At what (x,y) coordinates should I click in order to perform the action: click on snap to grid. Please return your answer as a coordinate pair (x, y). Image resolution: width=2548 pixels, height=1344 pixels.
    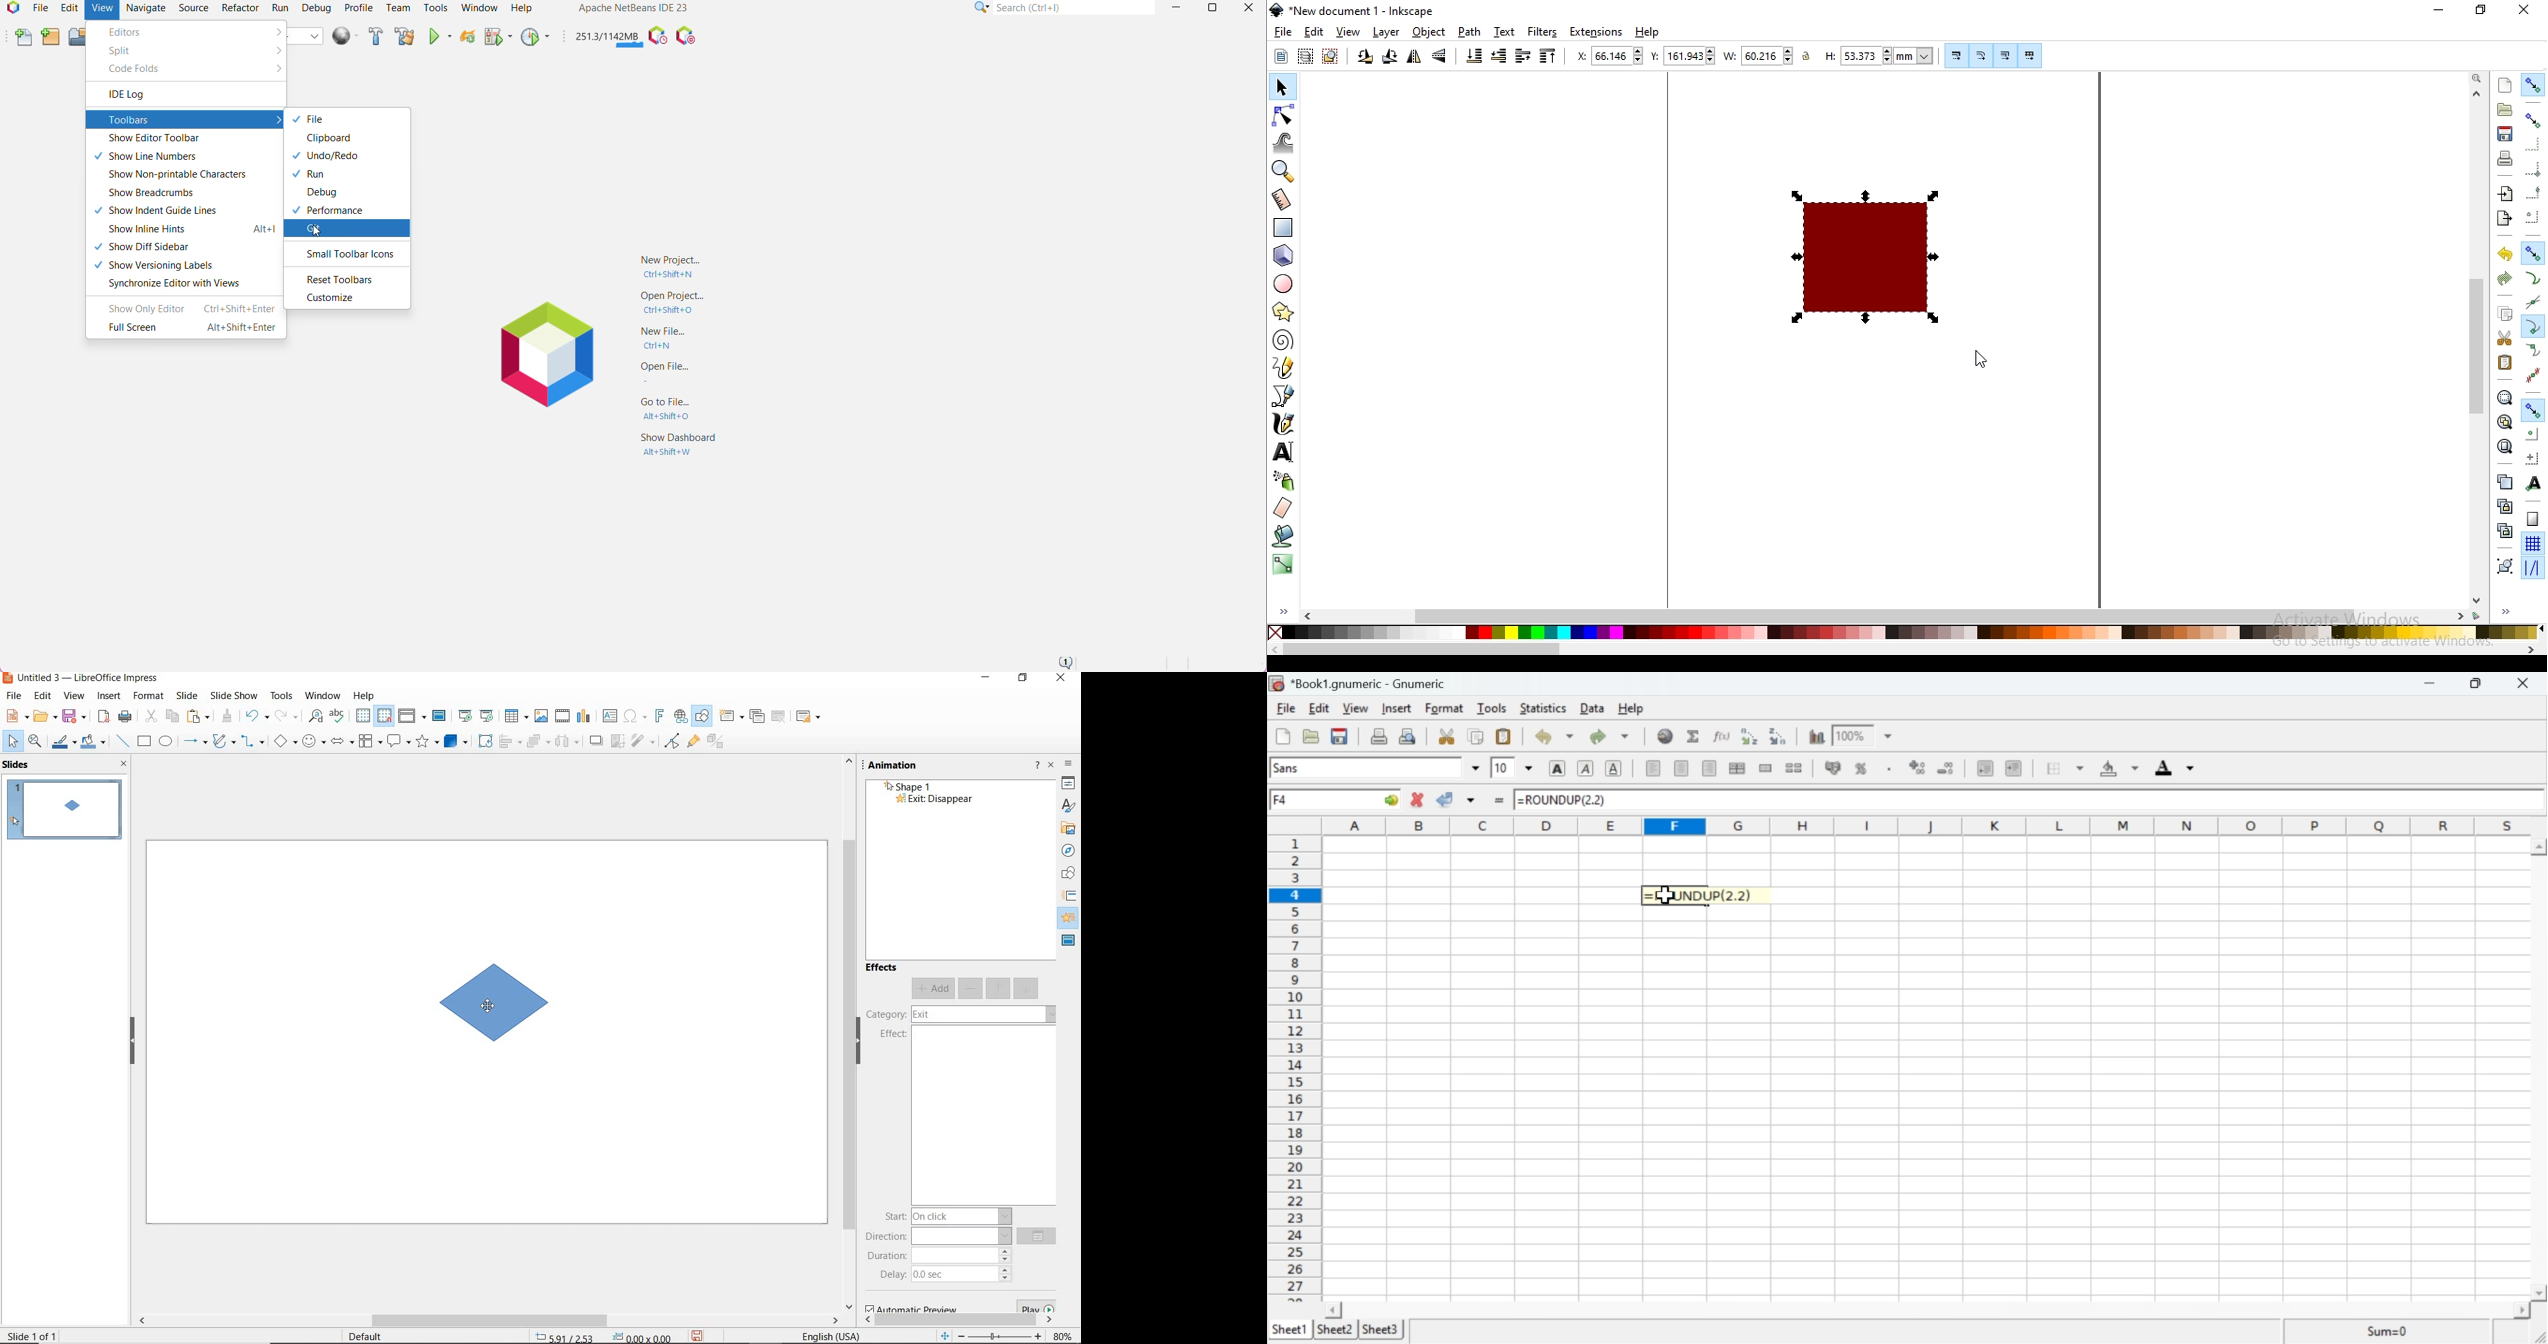
    Looking at the image, I should click on (385, 716).